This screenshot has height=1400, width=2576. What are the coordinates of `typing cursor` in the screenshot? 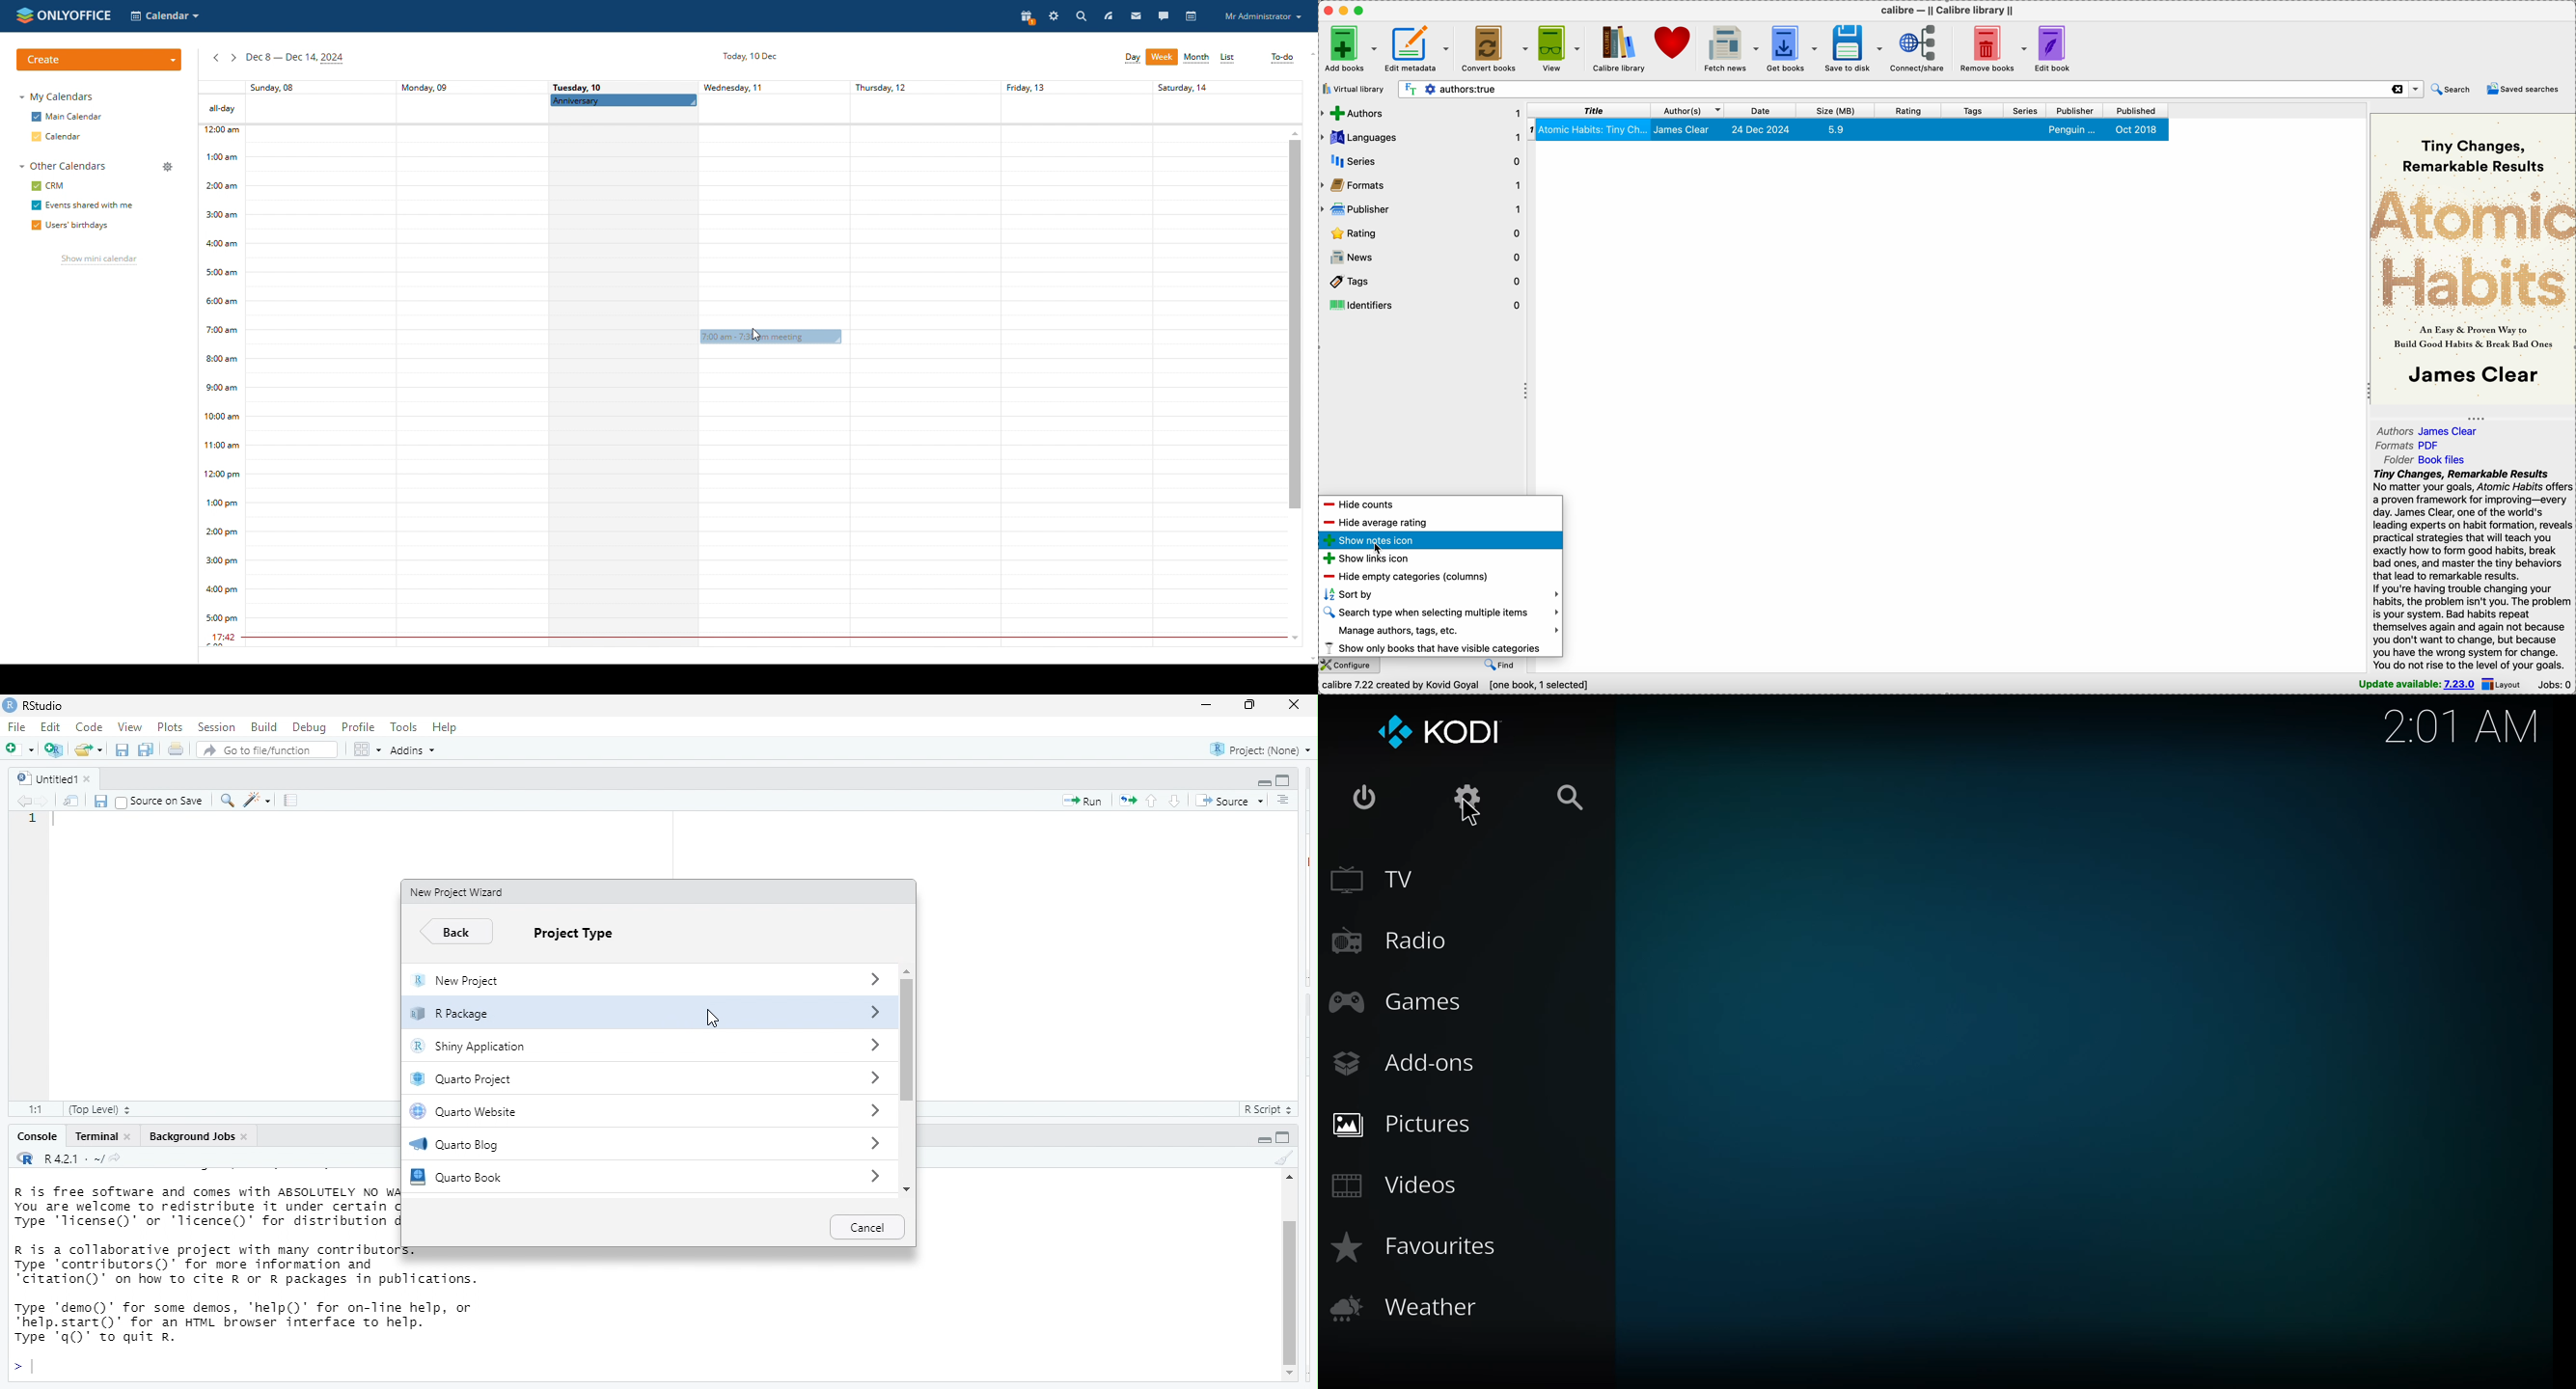 It's located at (59, 824).